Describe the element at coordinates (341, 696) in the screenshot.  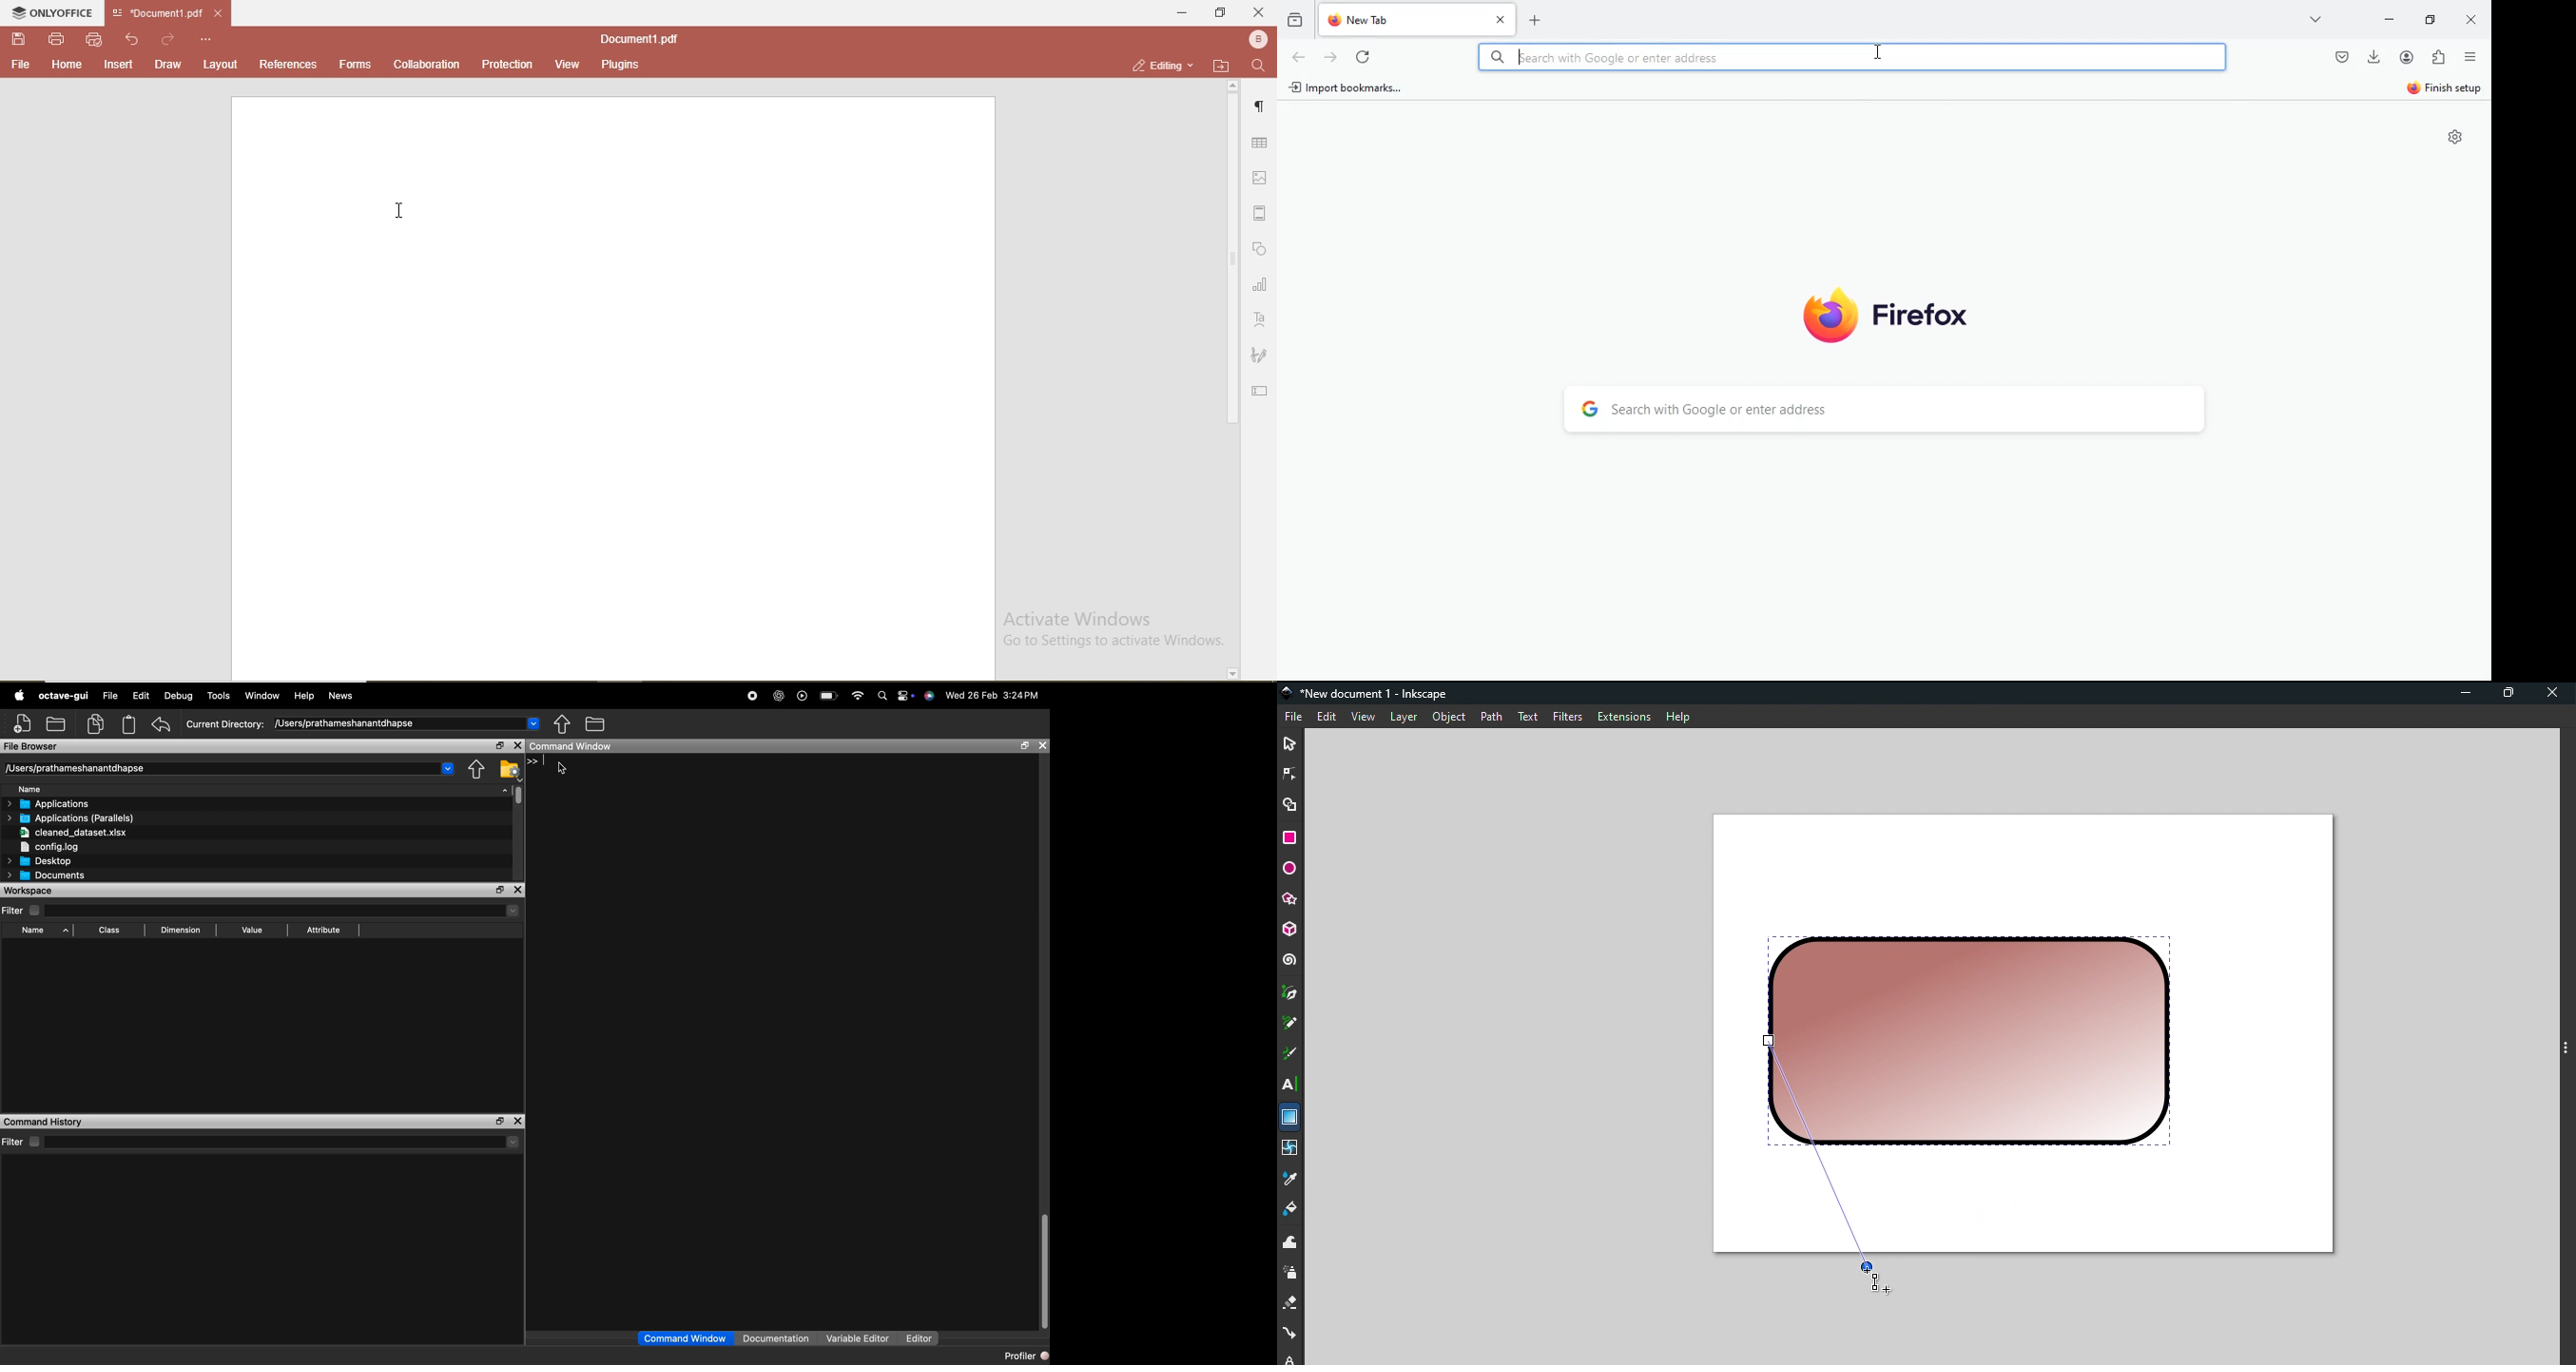
I see `News` at that location.